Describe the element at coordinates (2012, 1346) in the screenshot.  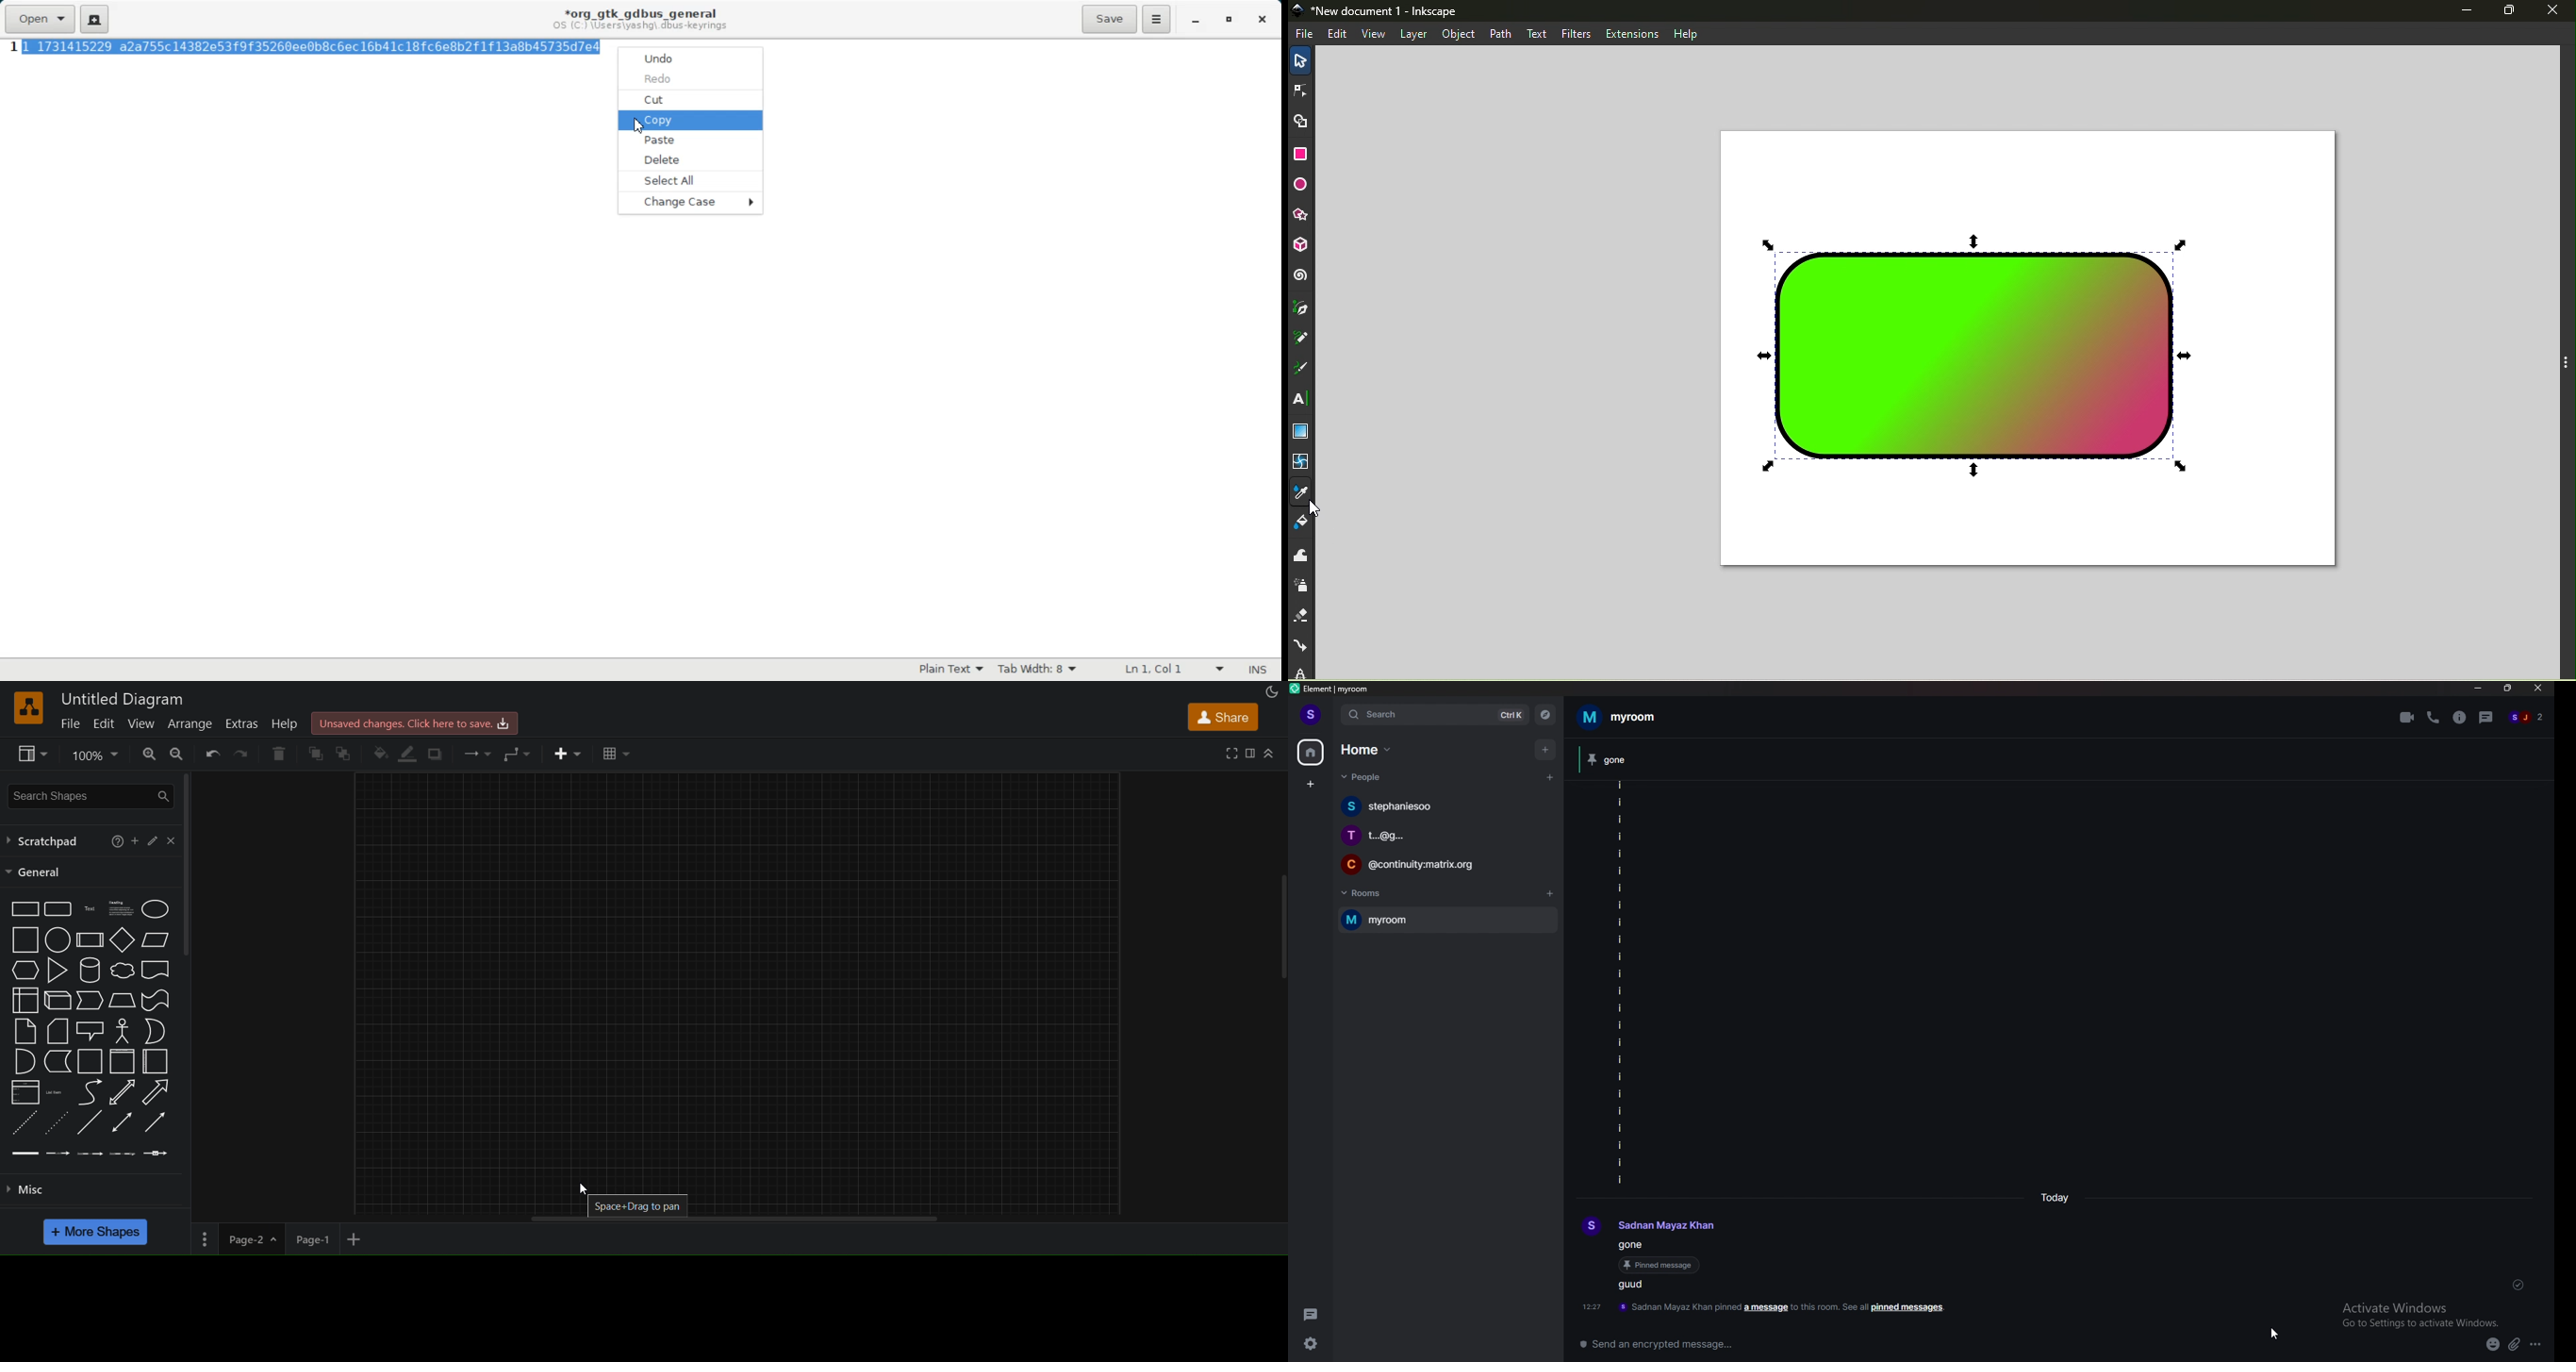
I see `message box` at that location.